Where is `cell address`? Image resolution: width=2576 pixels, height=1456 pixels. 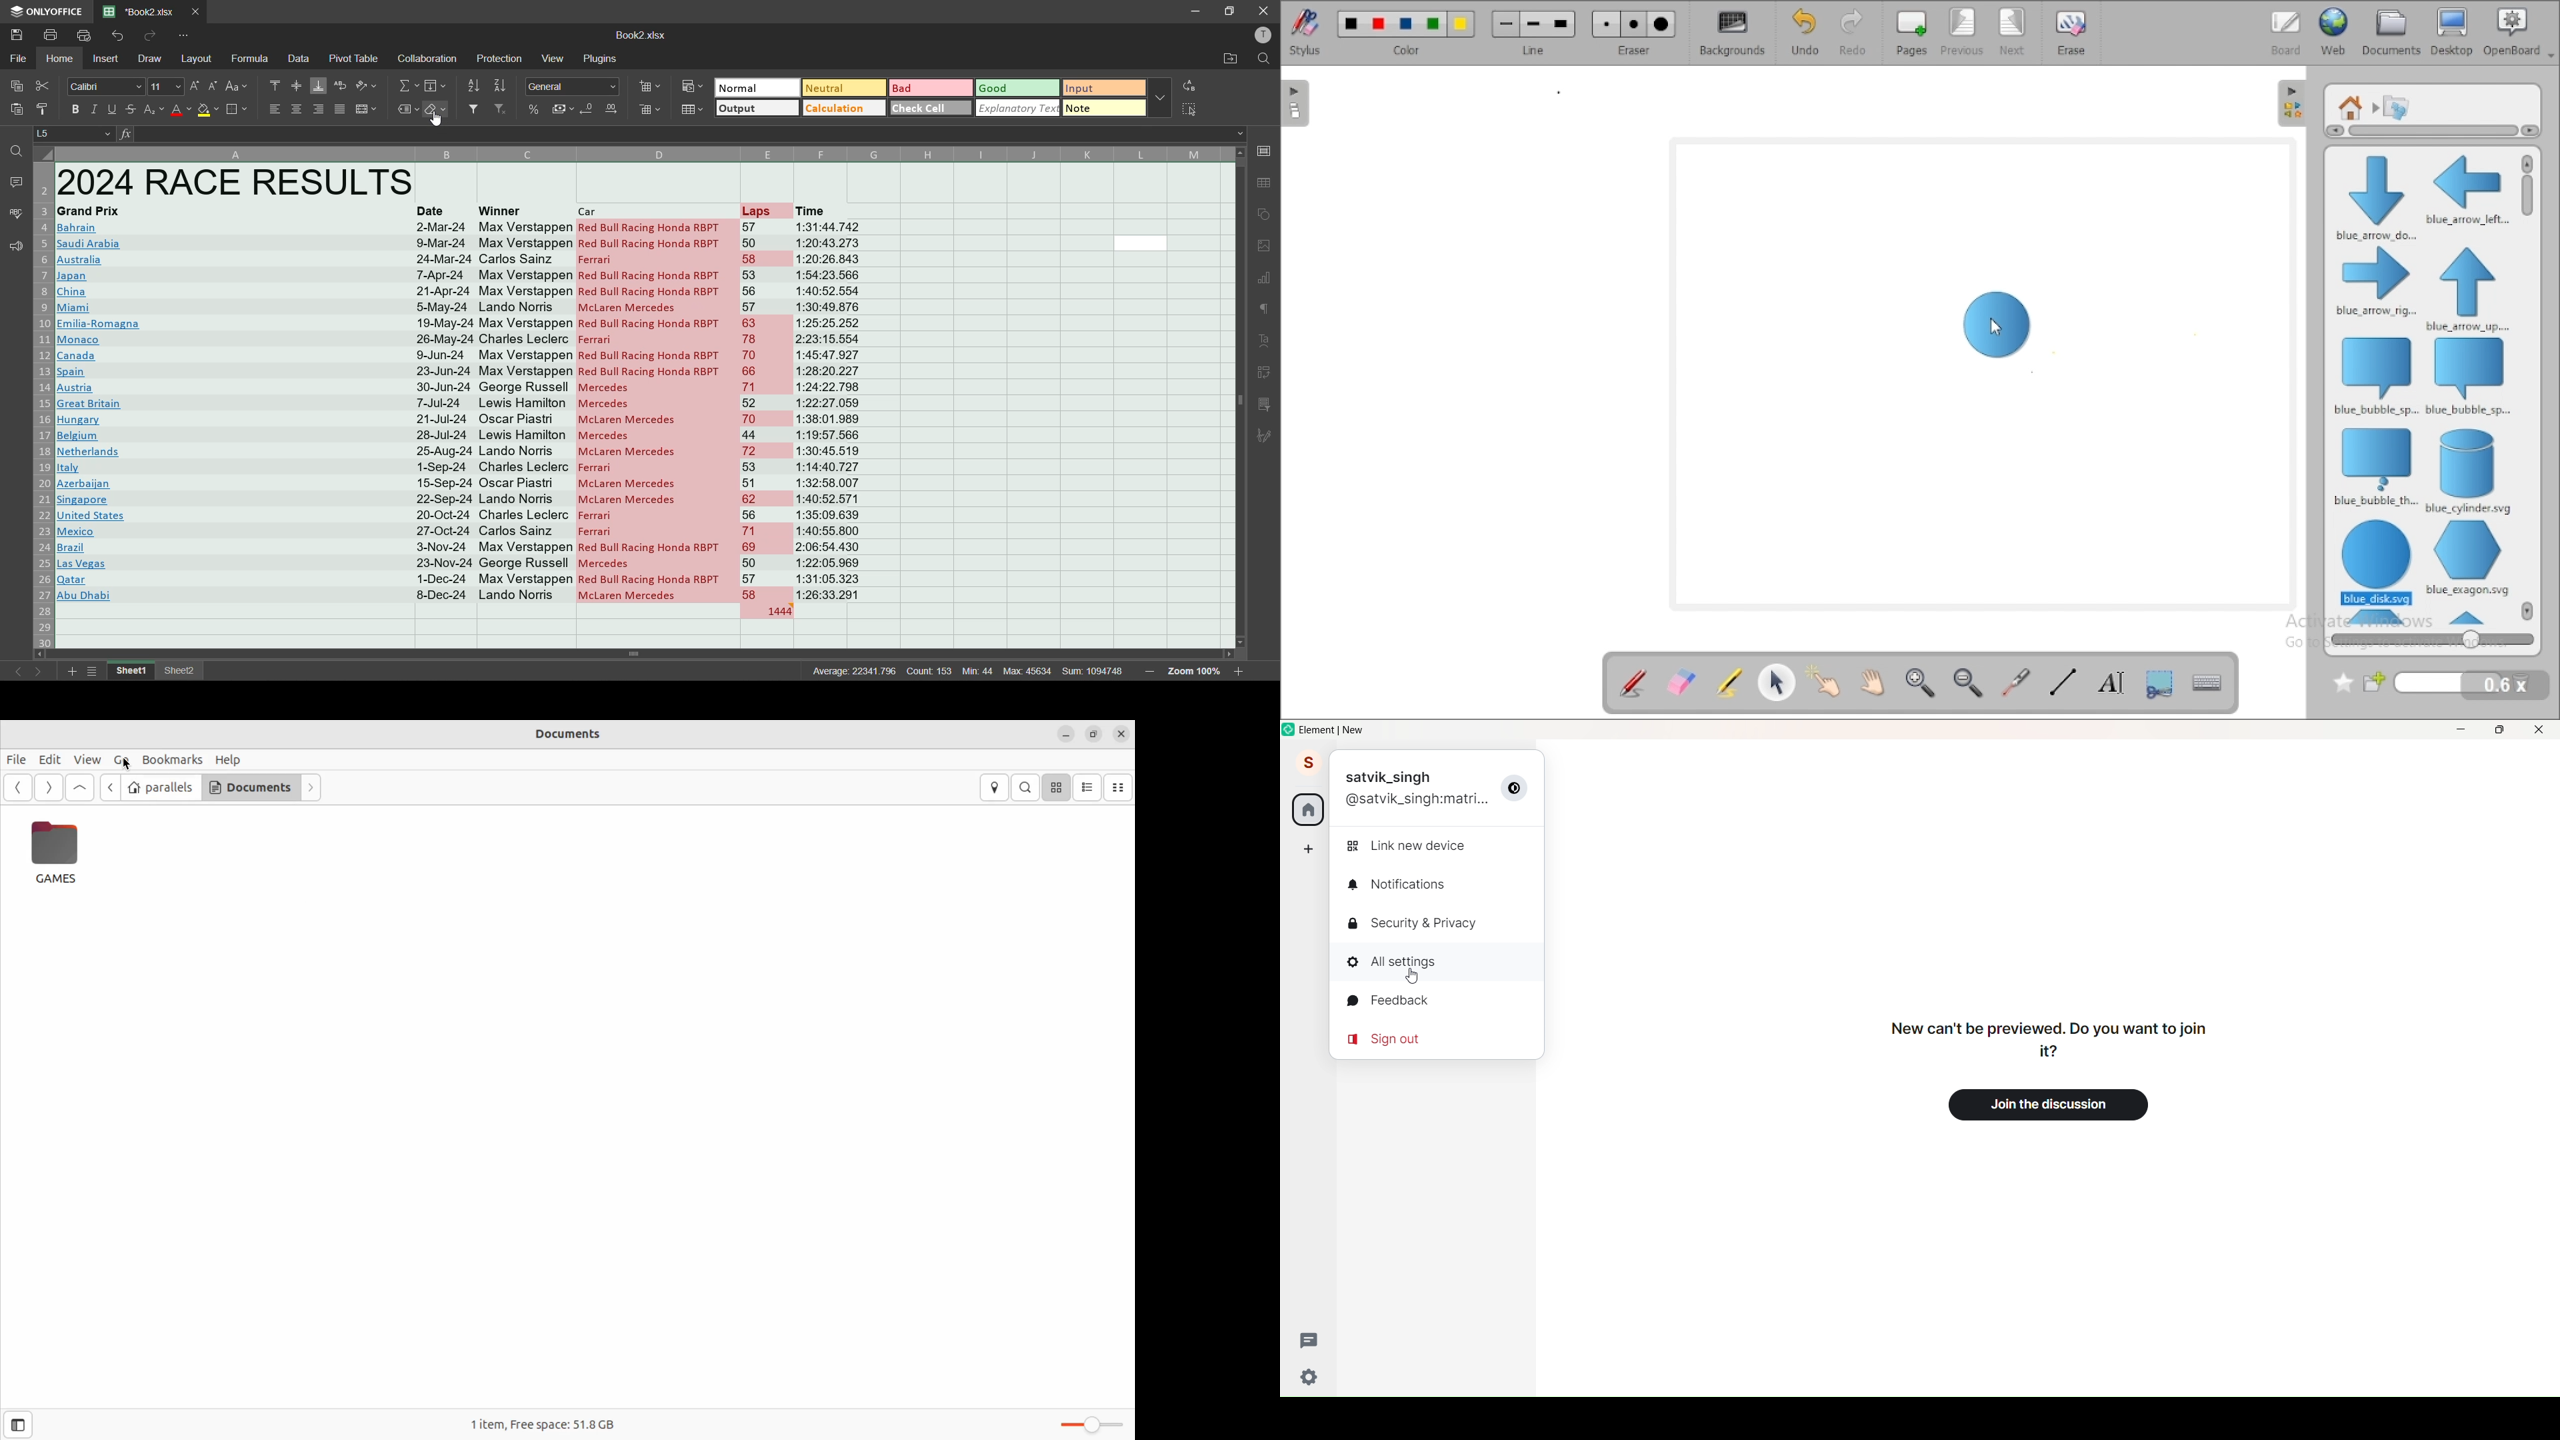
cell address is located at coordinates (77, 133).